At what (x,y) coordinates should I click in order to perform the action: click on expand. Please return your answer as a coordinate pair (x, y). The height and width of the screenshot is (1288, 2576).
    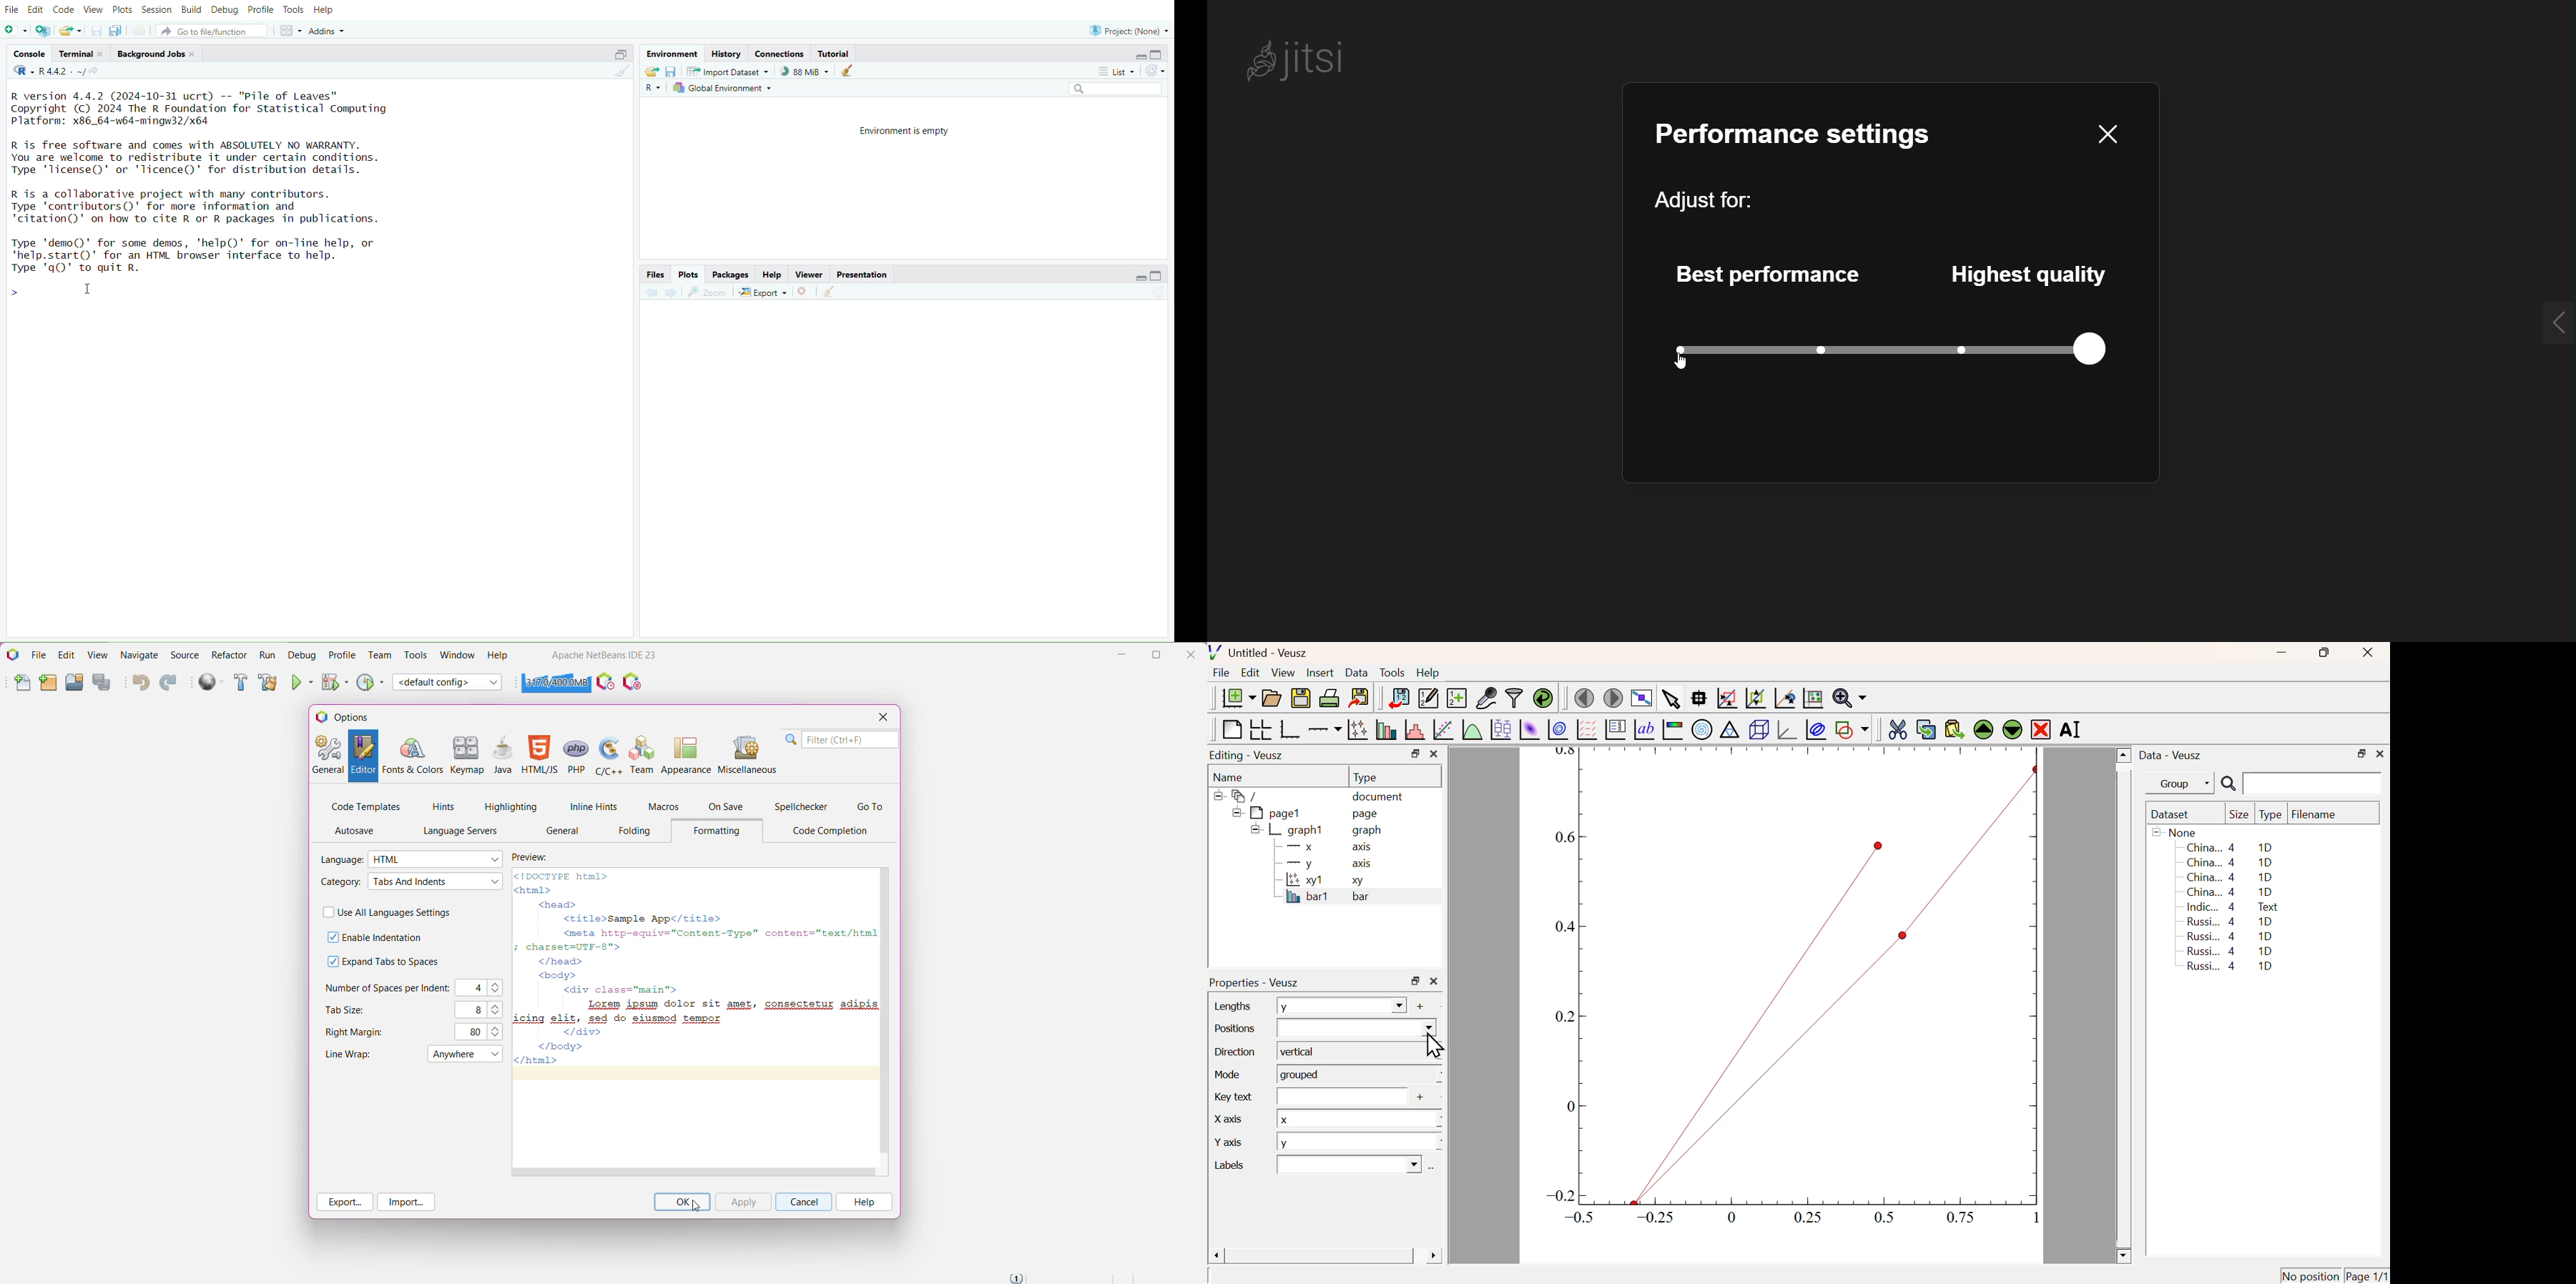
    Looking at the image, I should click on (1139, 278).